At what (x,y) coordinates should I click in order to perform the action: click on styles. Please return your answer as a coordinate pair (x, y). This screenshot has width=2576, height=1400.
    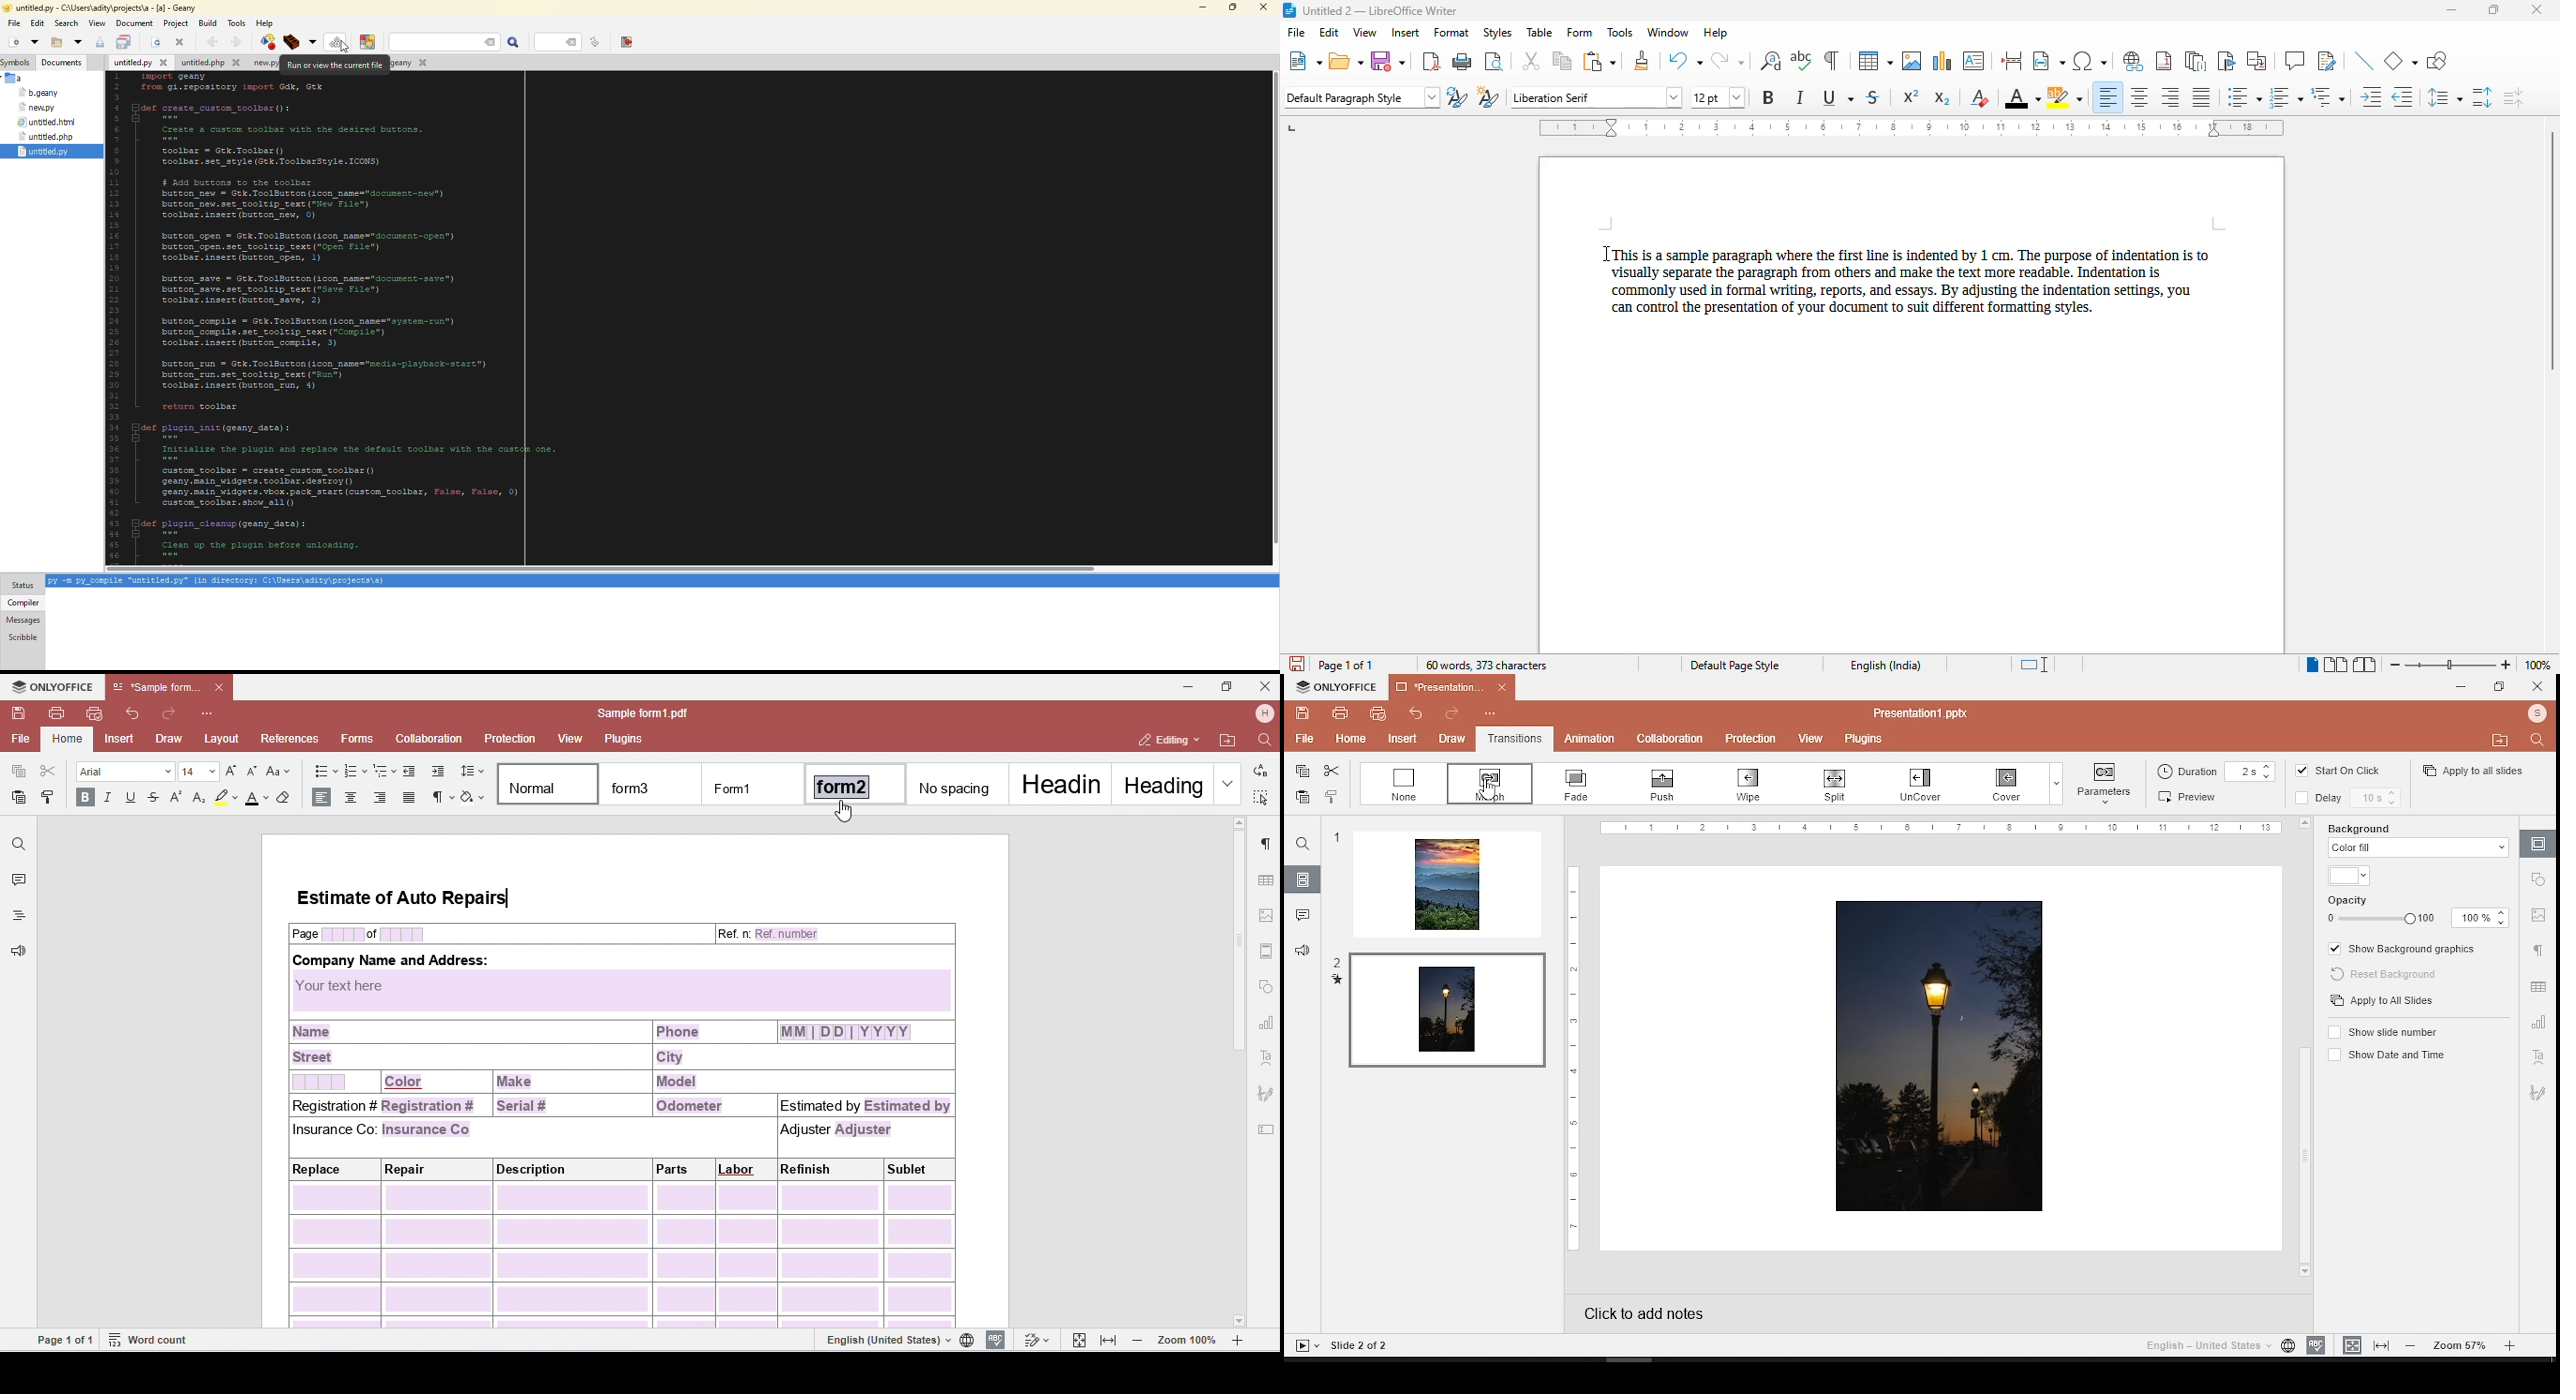
    Looking at the image, I should click on (1496, 32).